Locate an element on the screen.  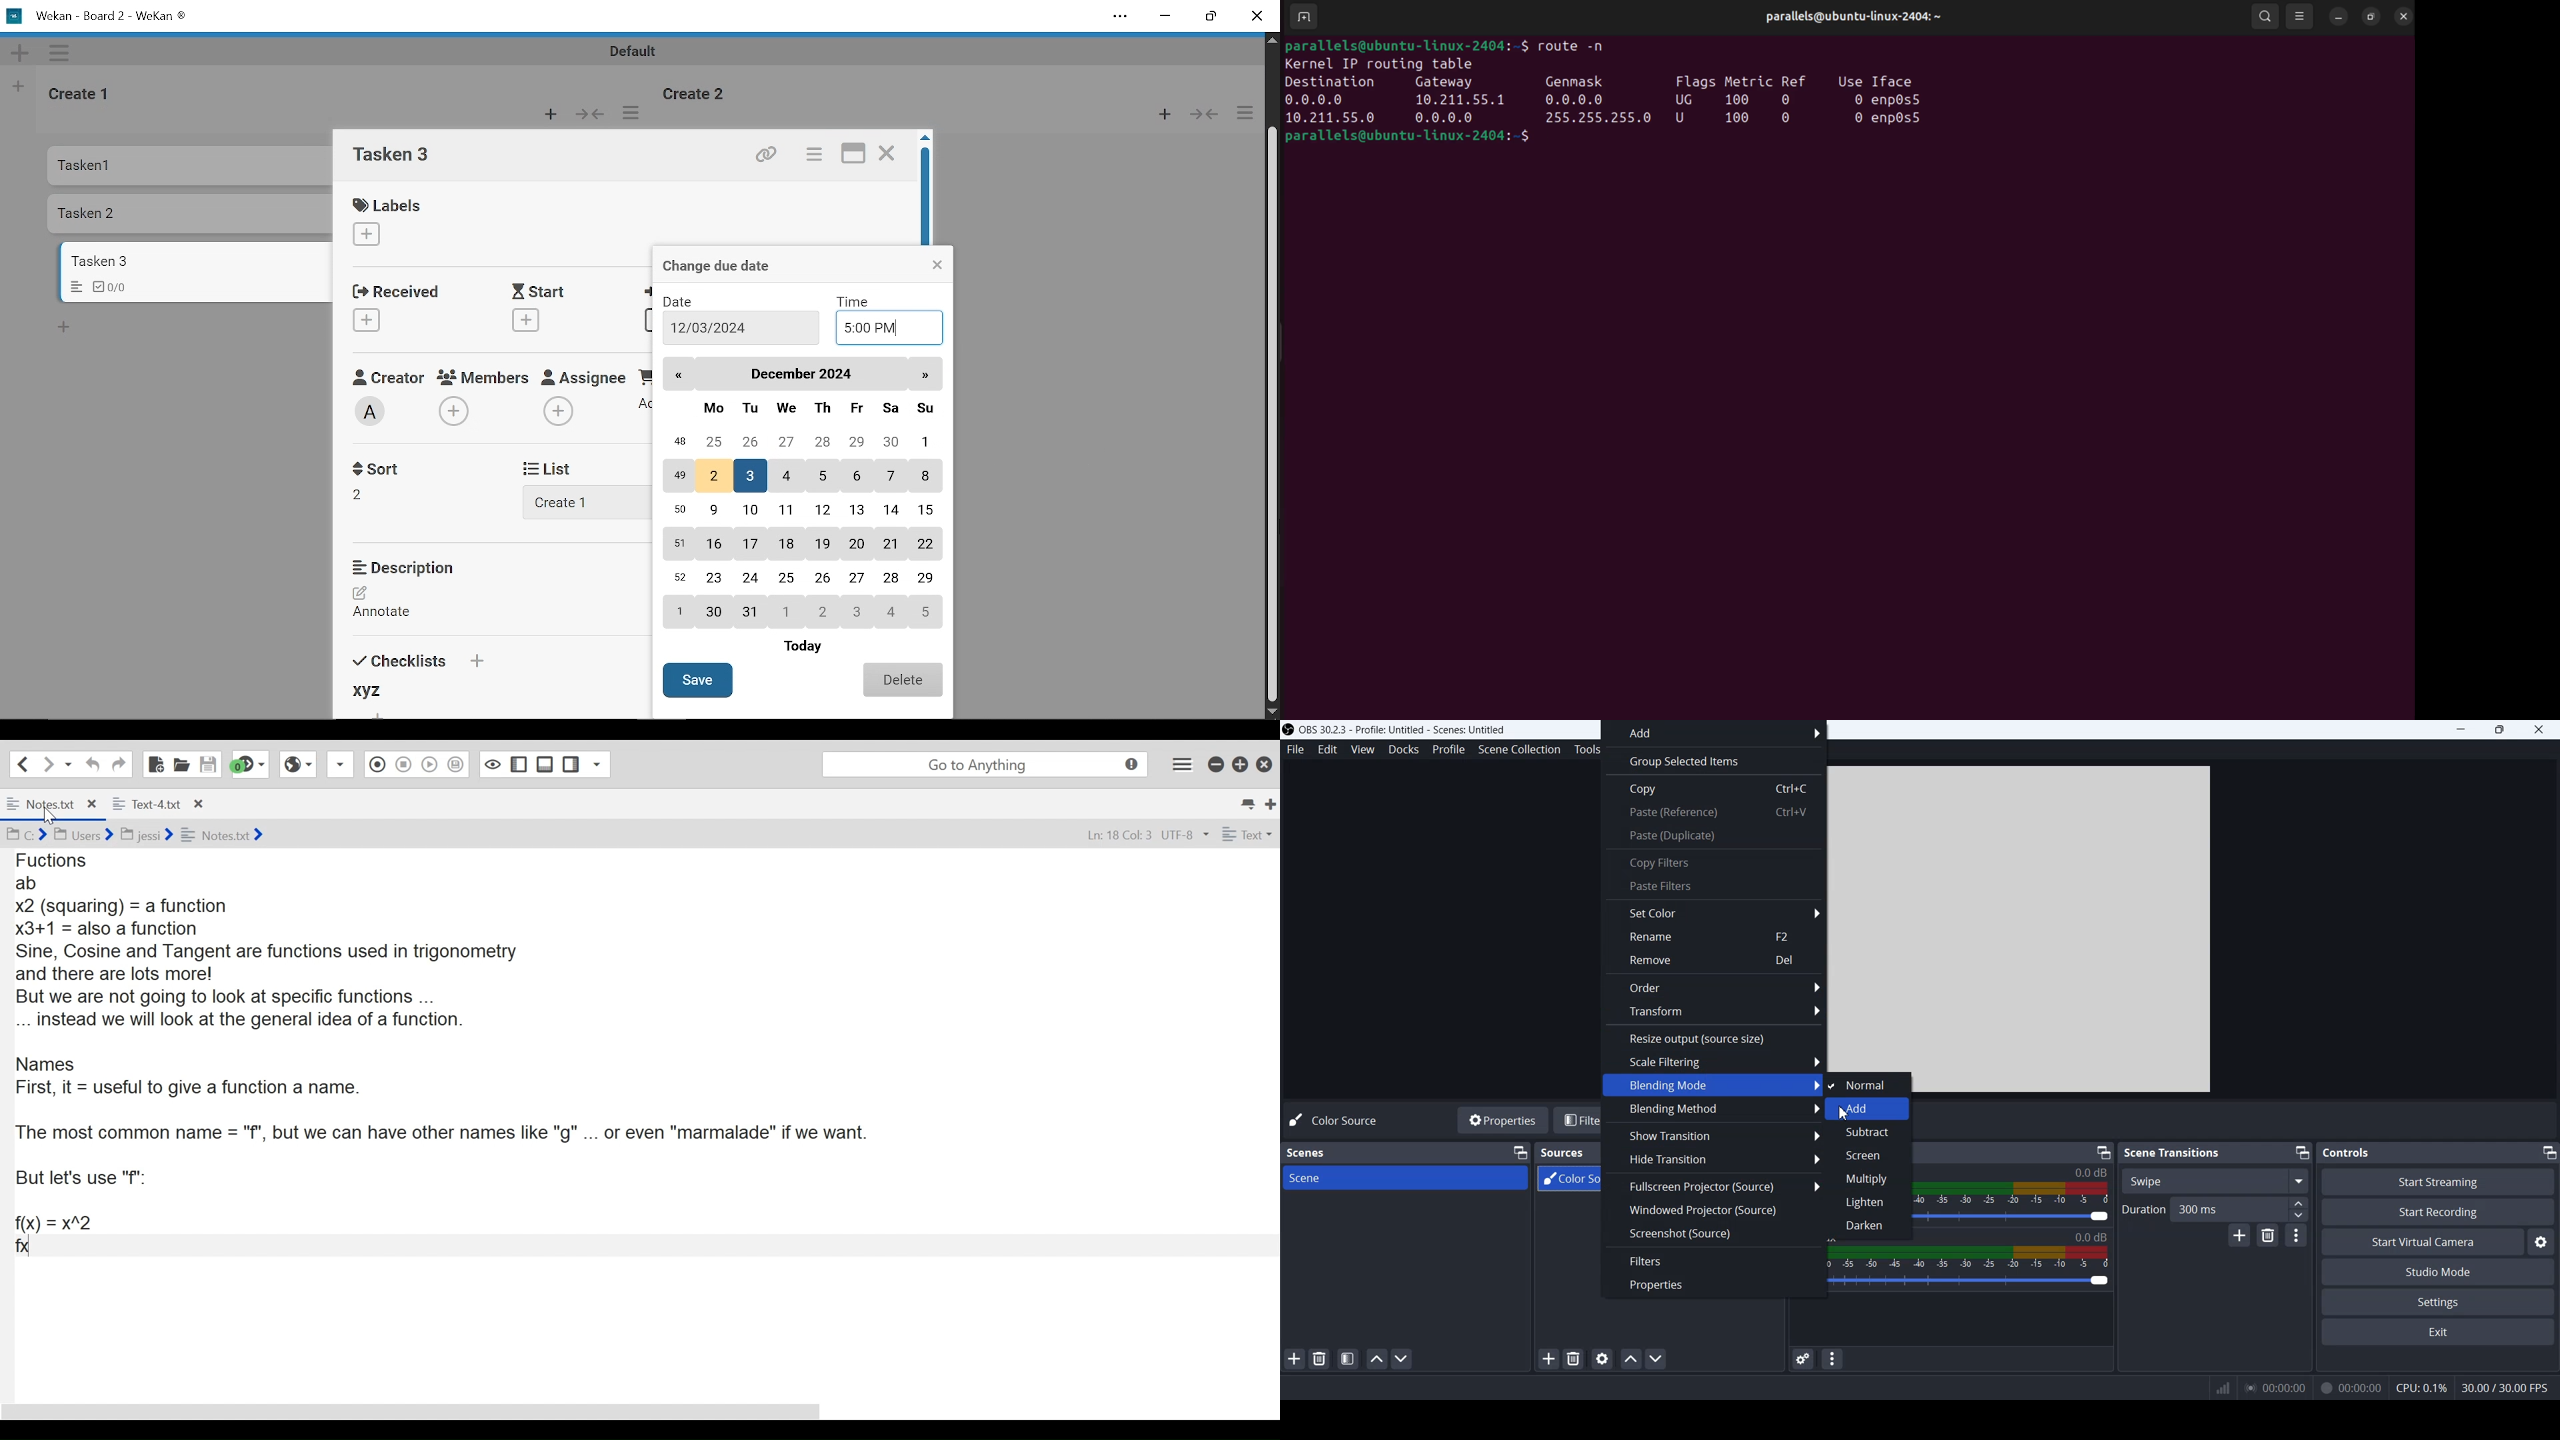
close is located at coordinates (95, 802).